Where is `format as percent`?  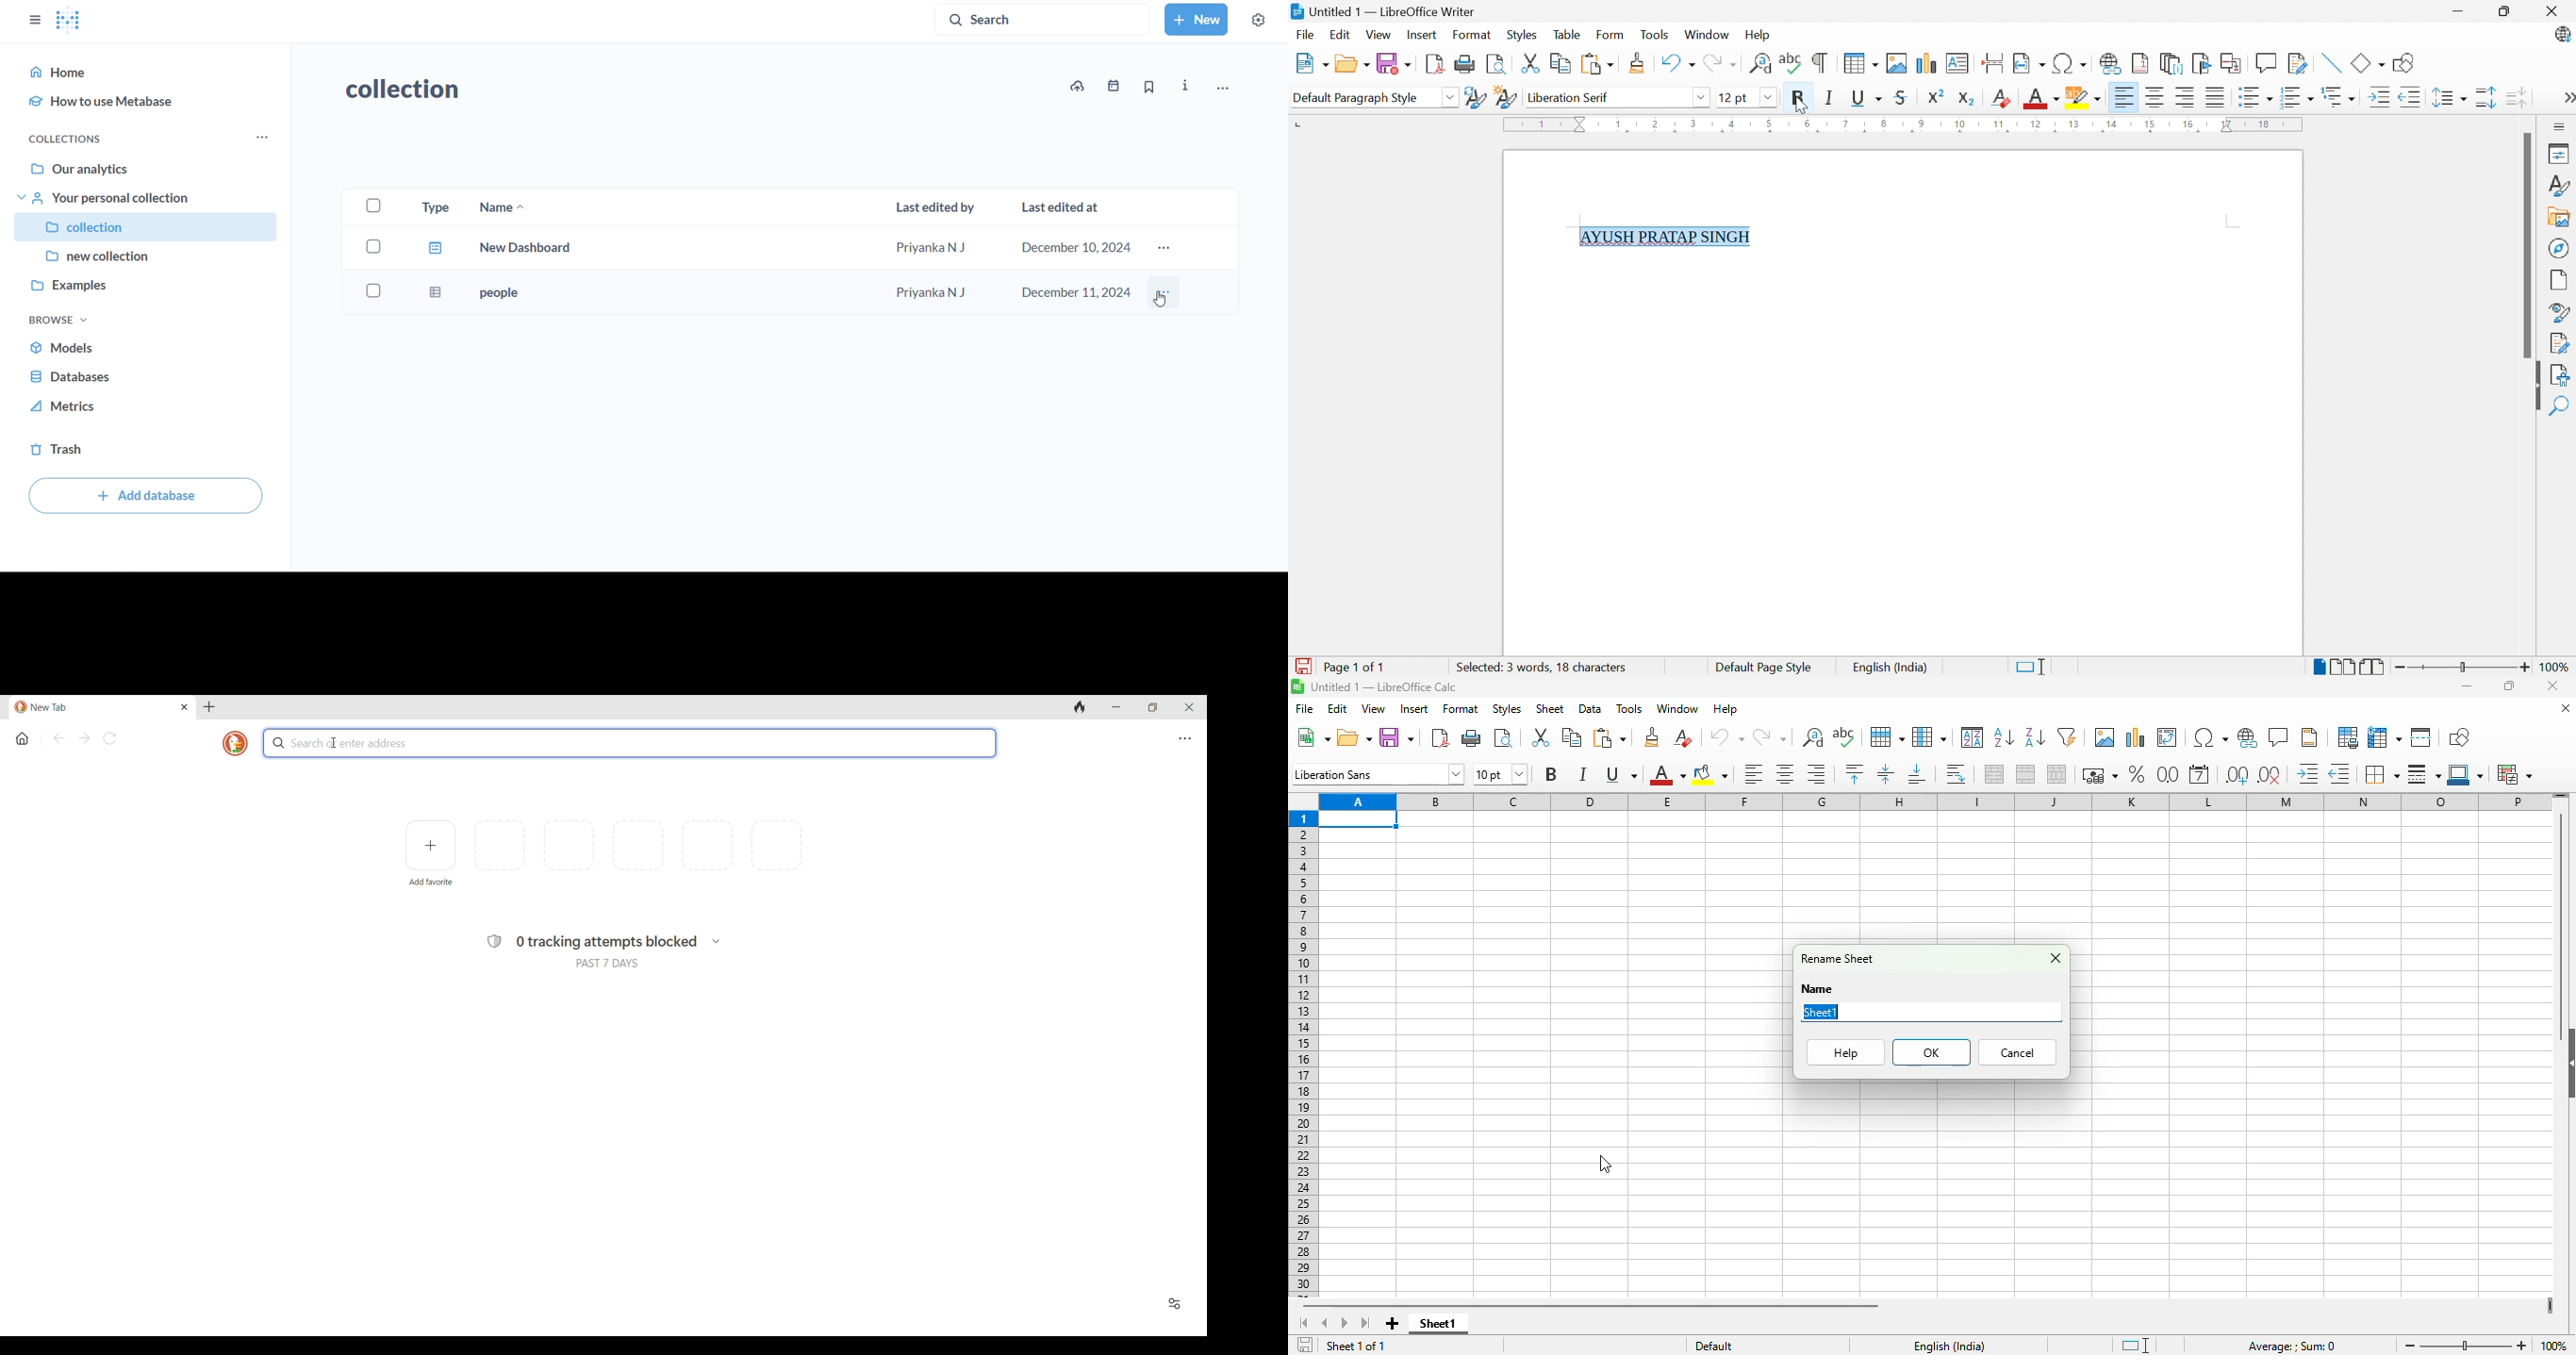 format as percent is located at coordinates (2138, 773).